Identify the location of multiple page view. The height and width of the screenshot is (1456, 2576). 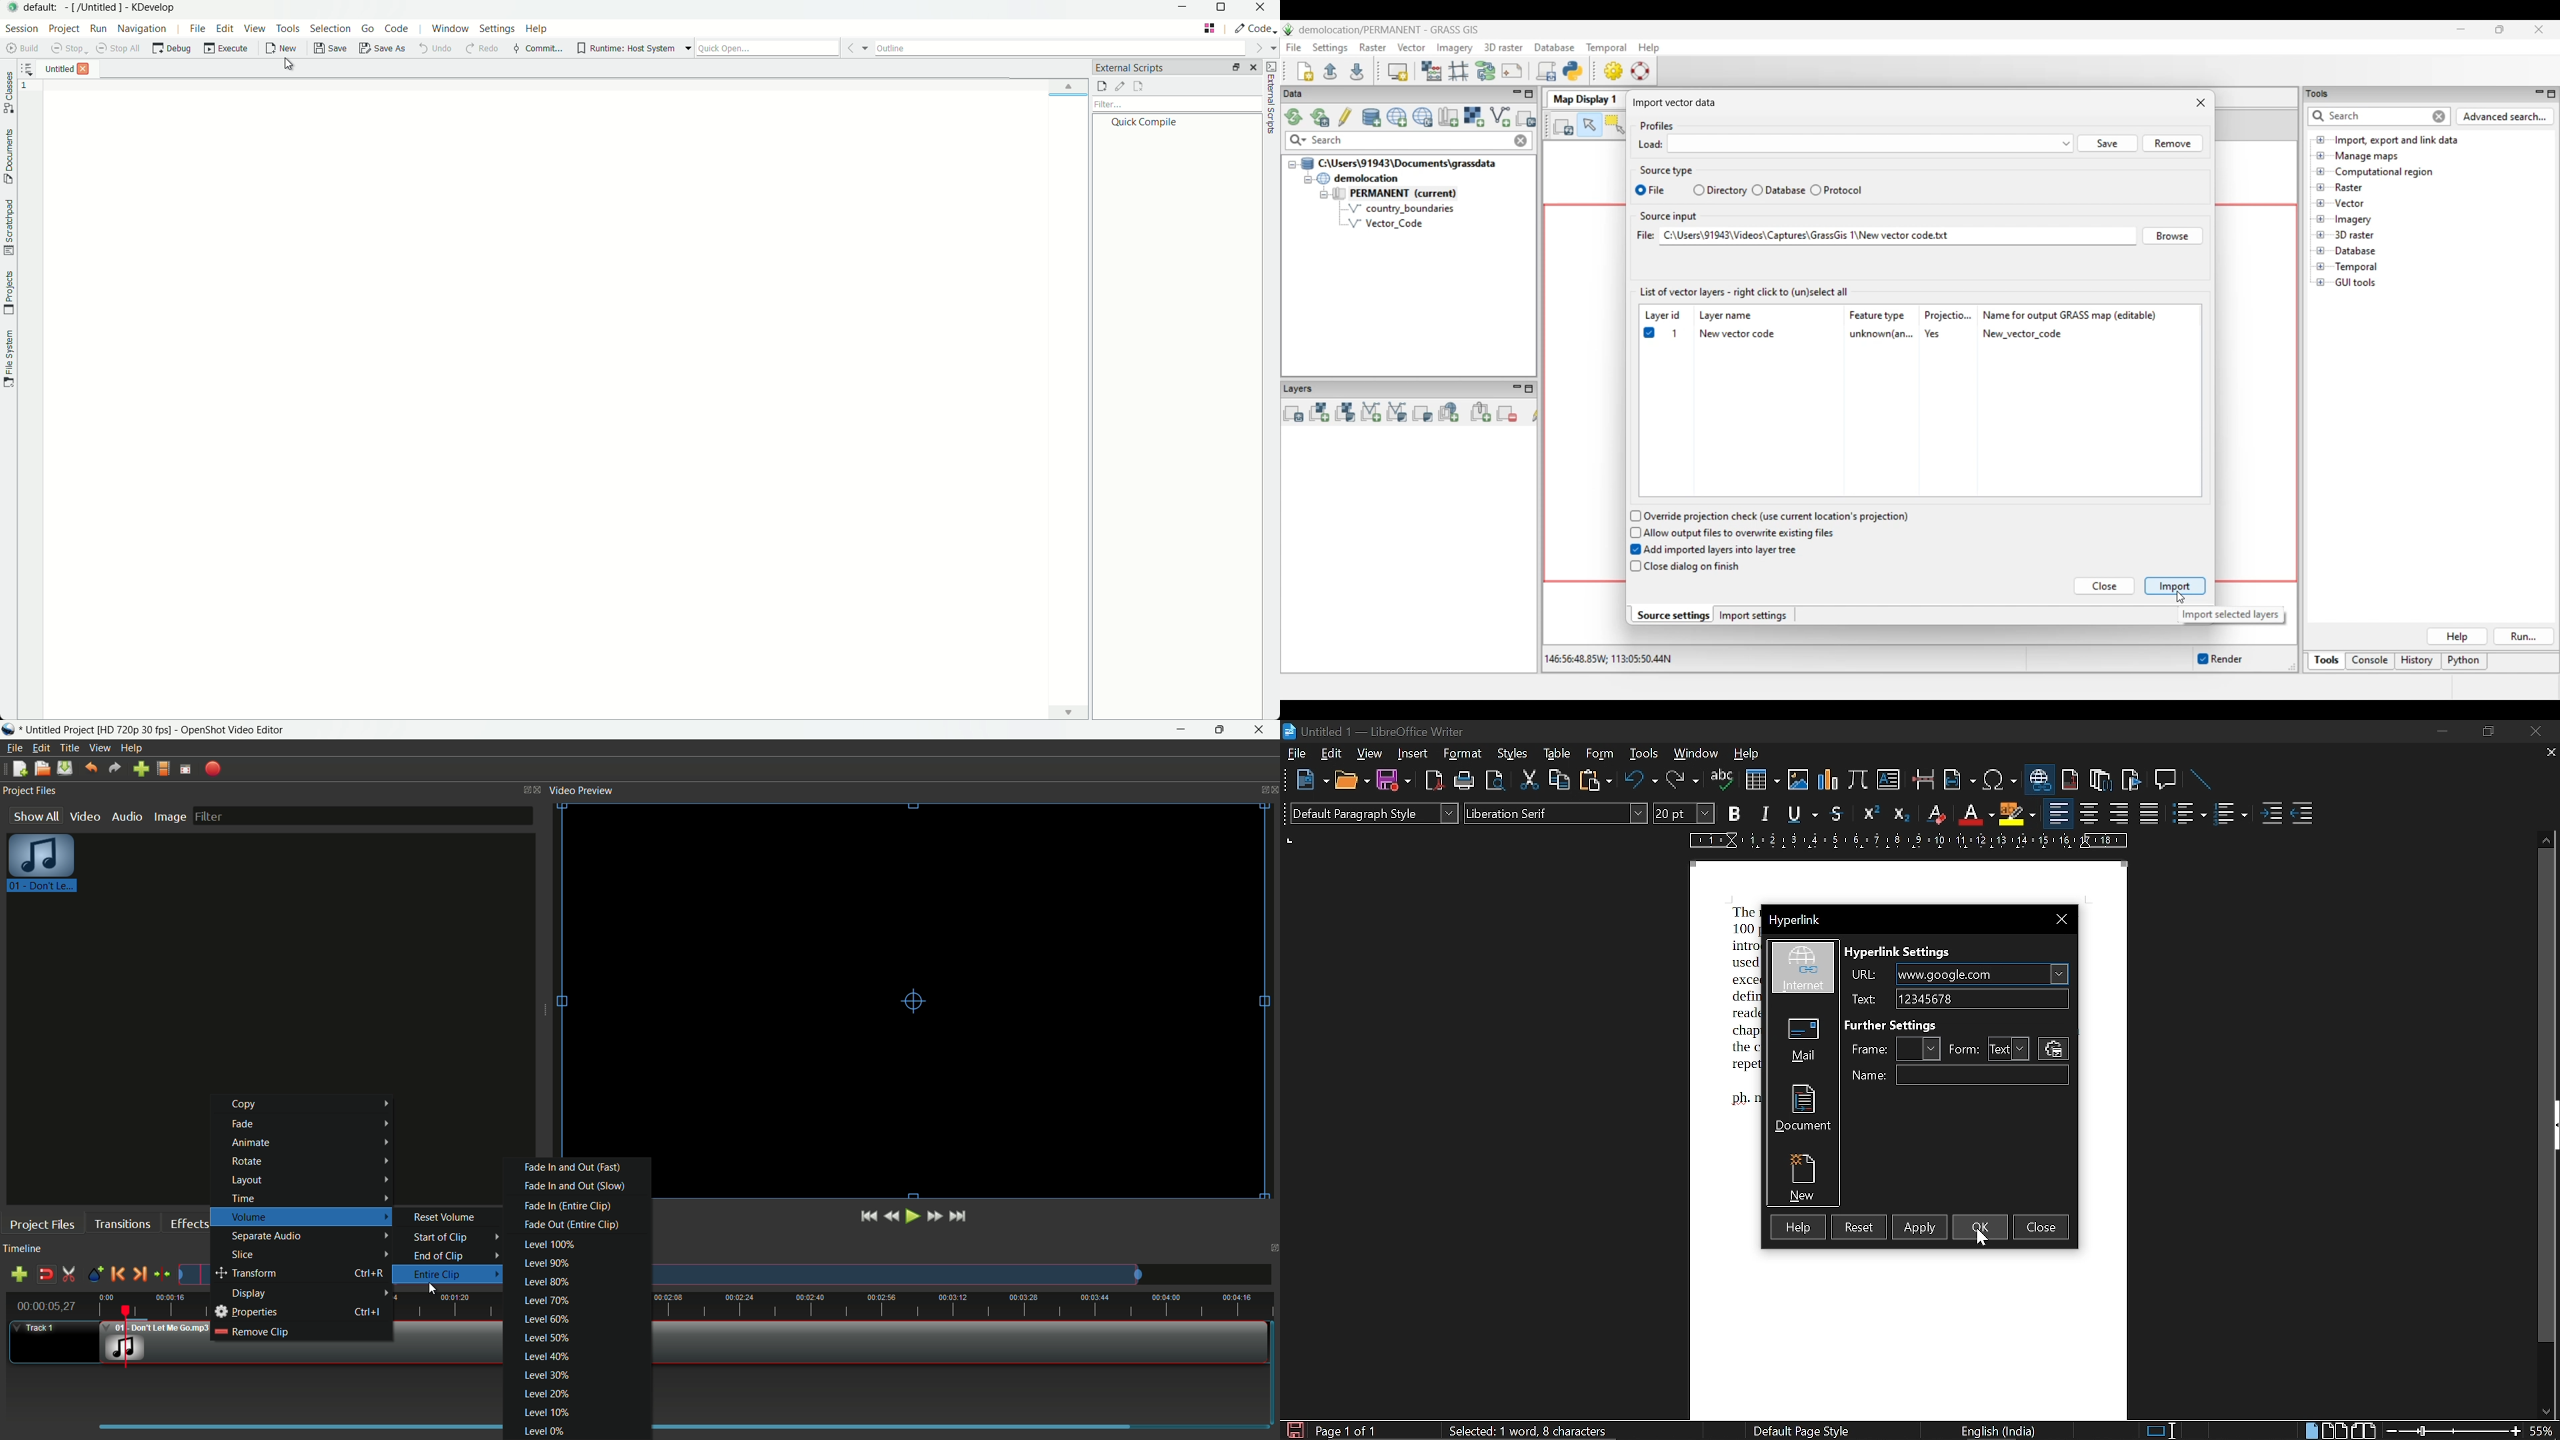
(2335, 1431).